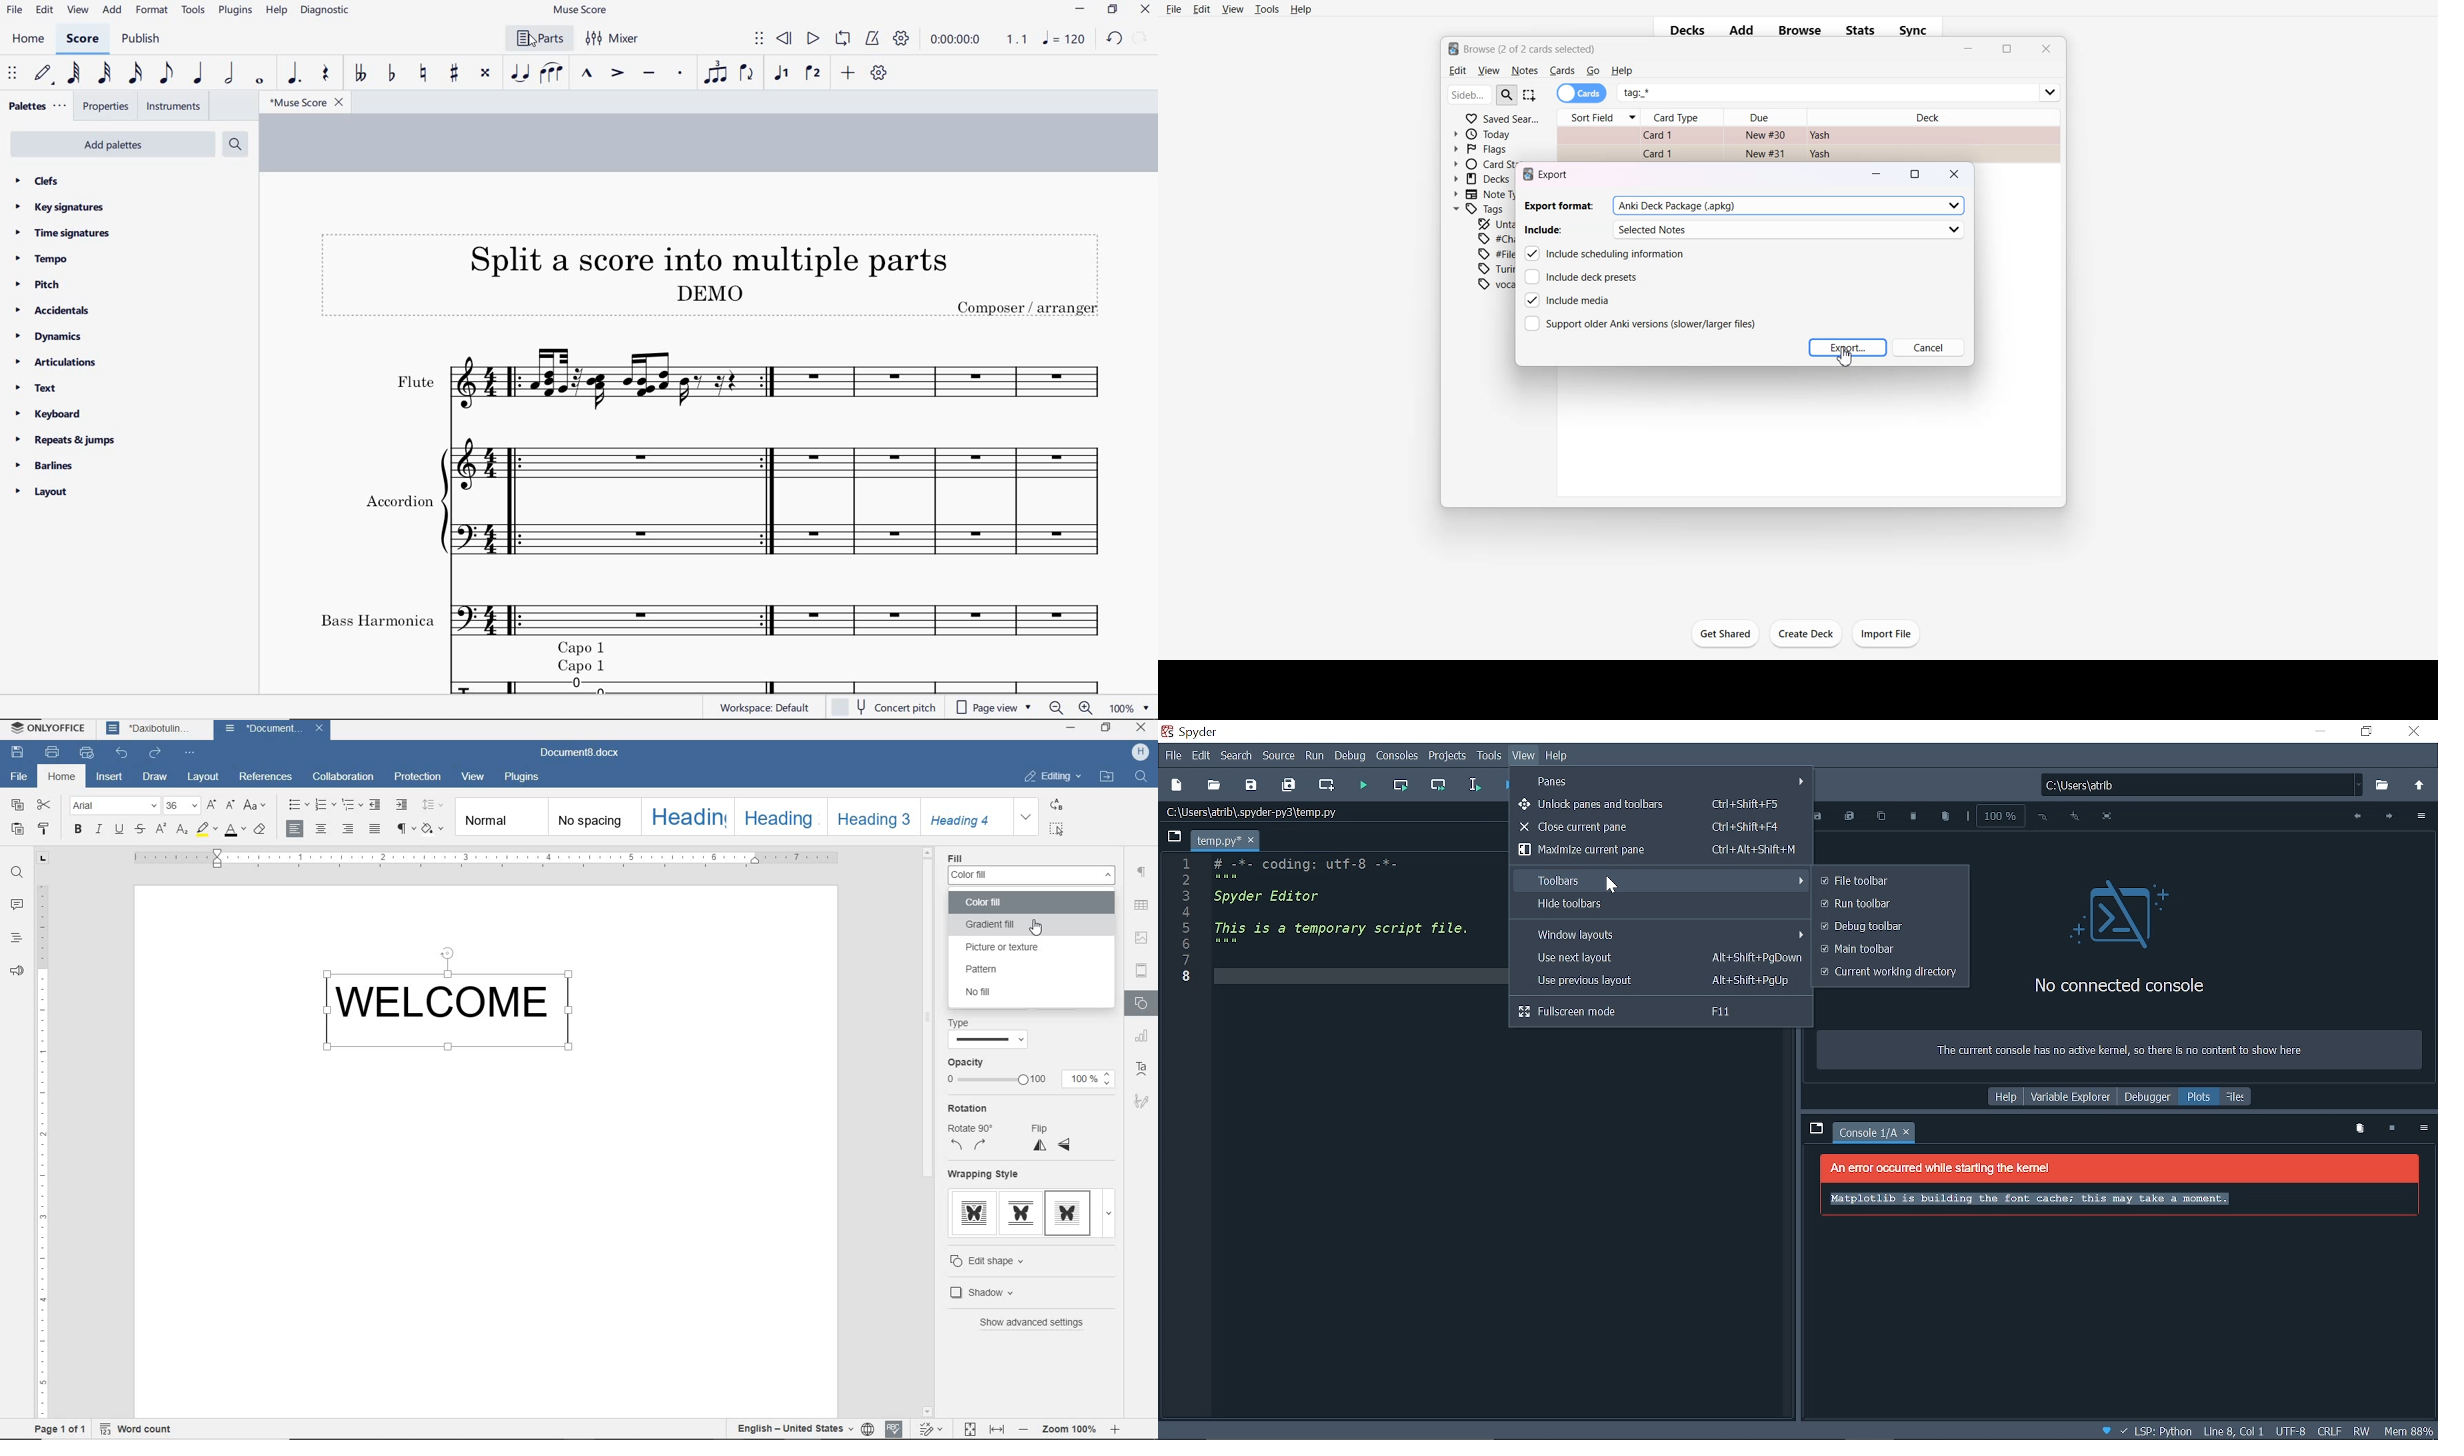 Image resolution: width=2464 pixels, height=1456 pixels. I want to click on Cards, so click(1582, 93).